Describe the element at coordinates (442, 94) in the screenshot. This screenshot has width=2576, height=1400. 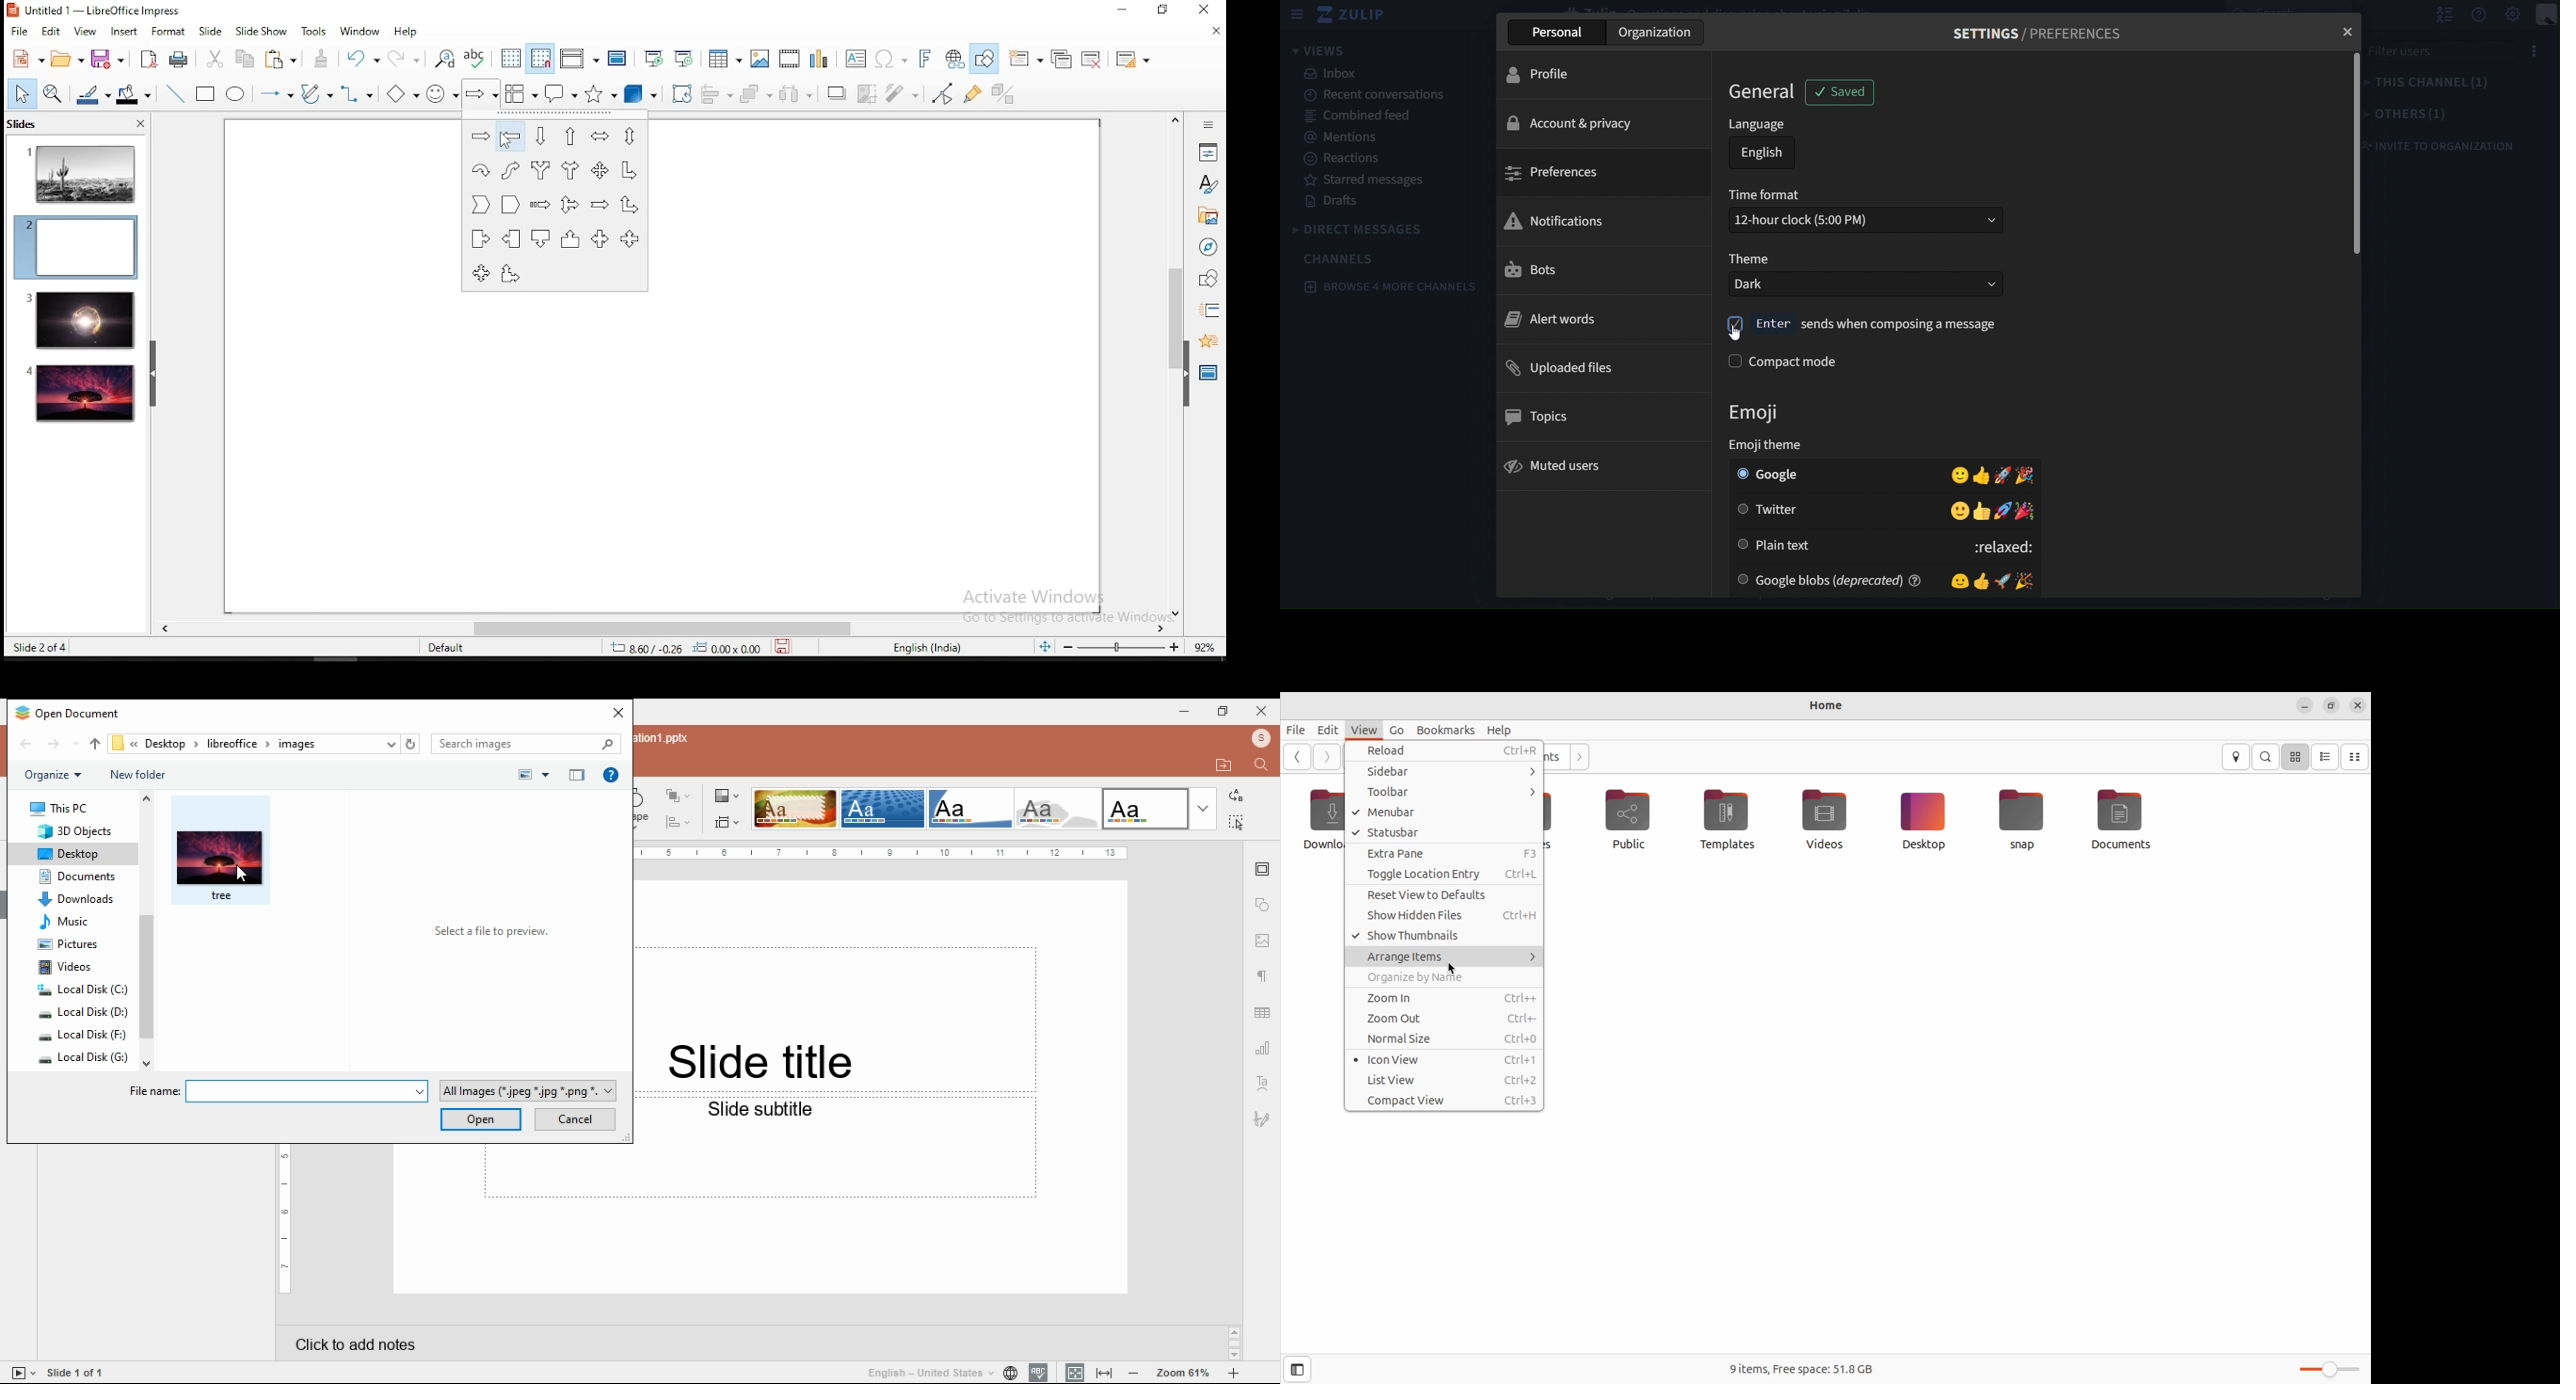
I see `symbol shapes` at that location.